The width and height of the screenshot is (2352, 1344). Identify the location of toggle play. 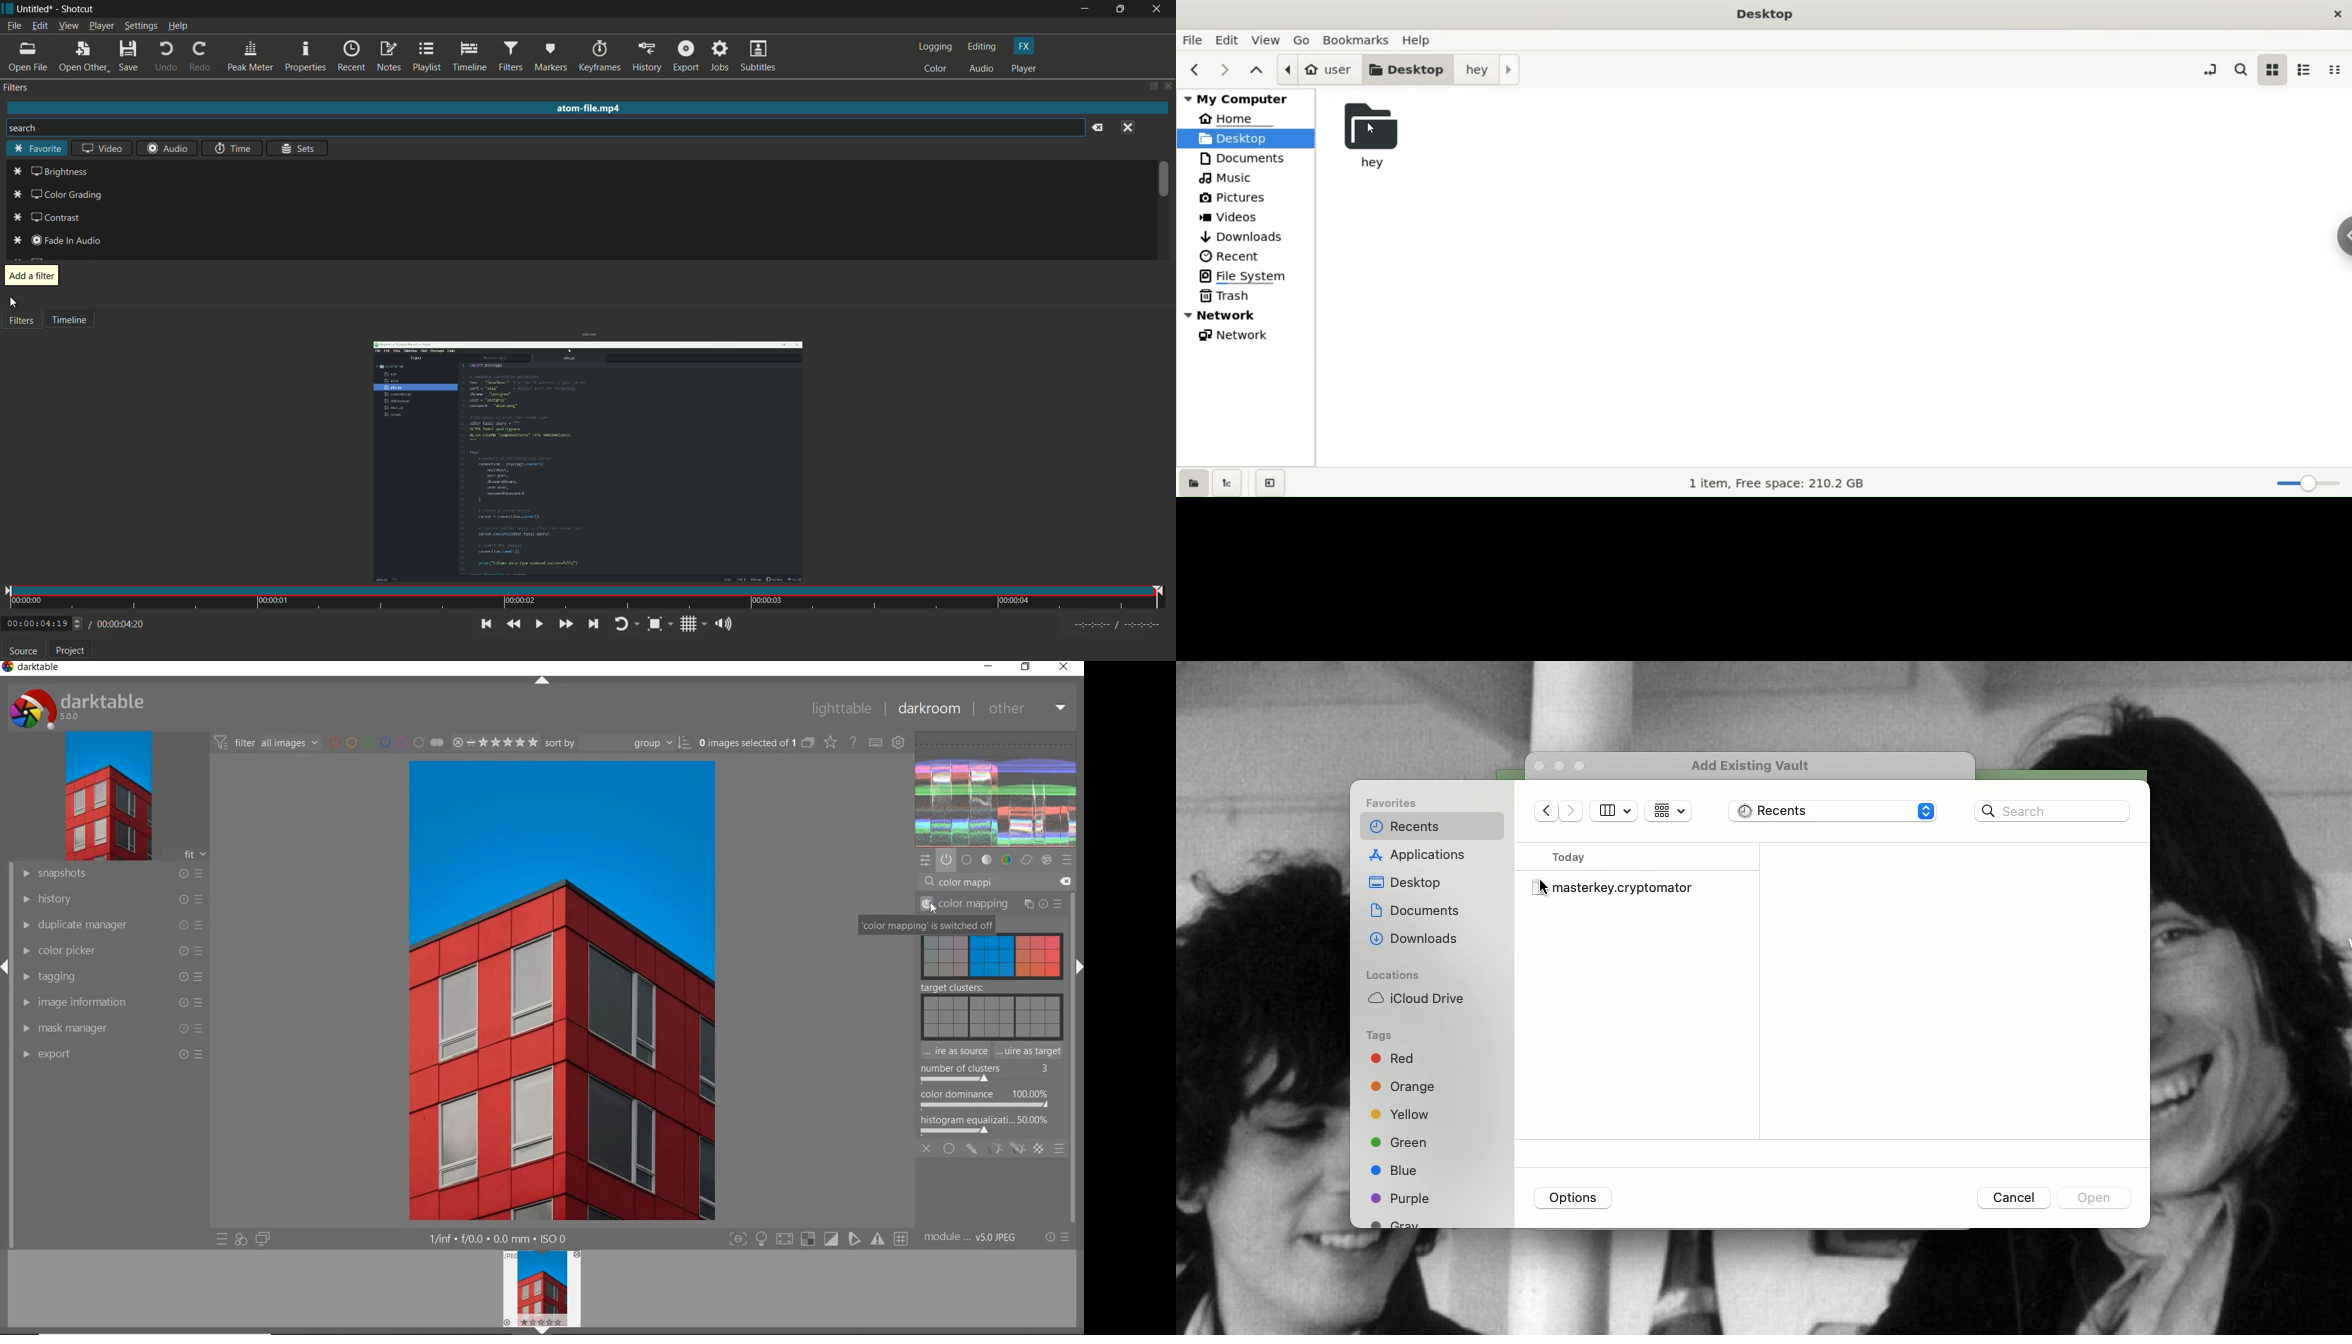
(537, 624).